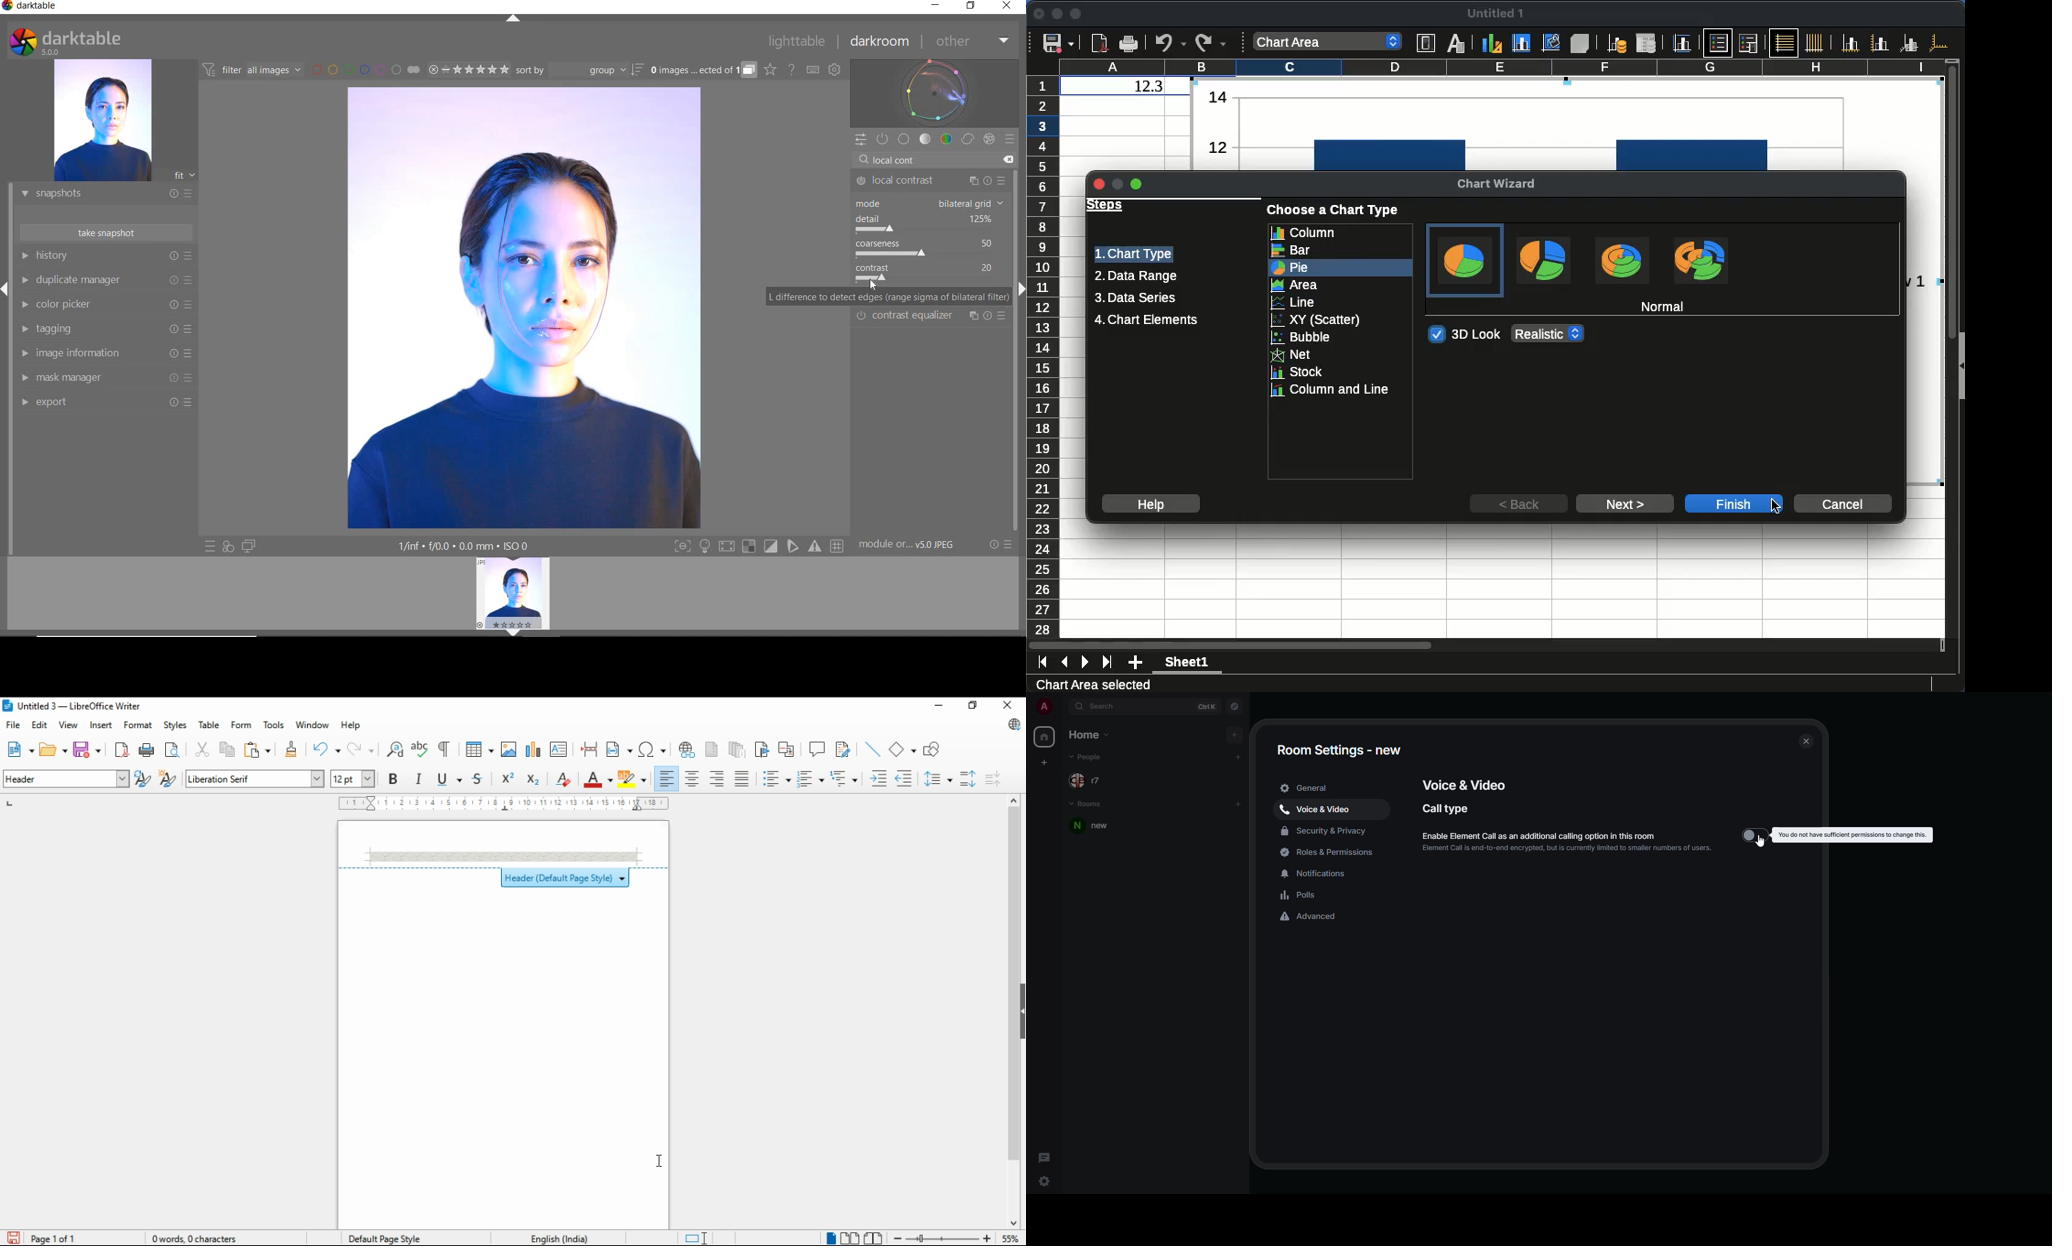  What do you see at coordinates (1464, 783) in the screenshot?
I see `voice & video` at bounding box center [1464, 783].